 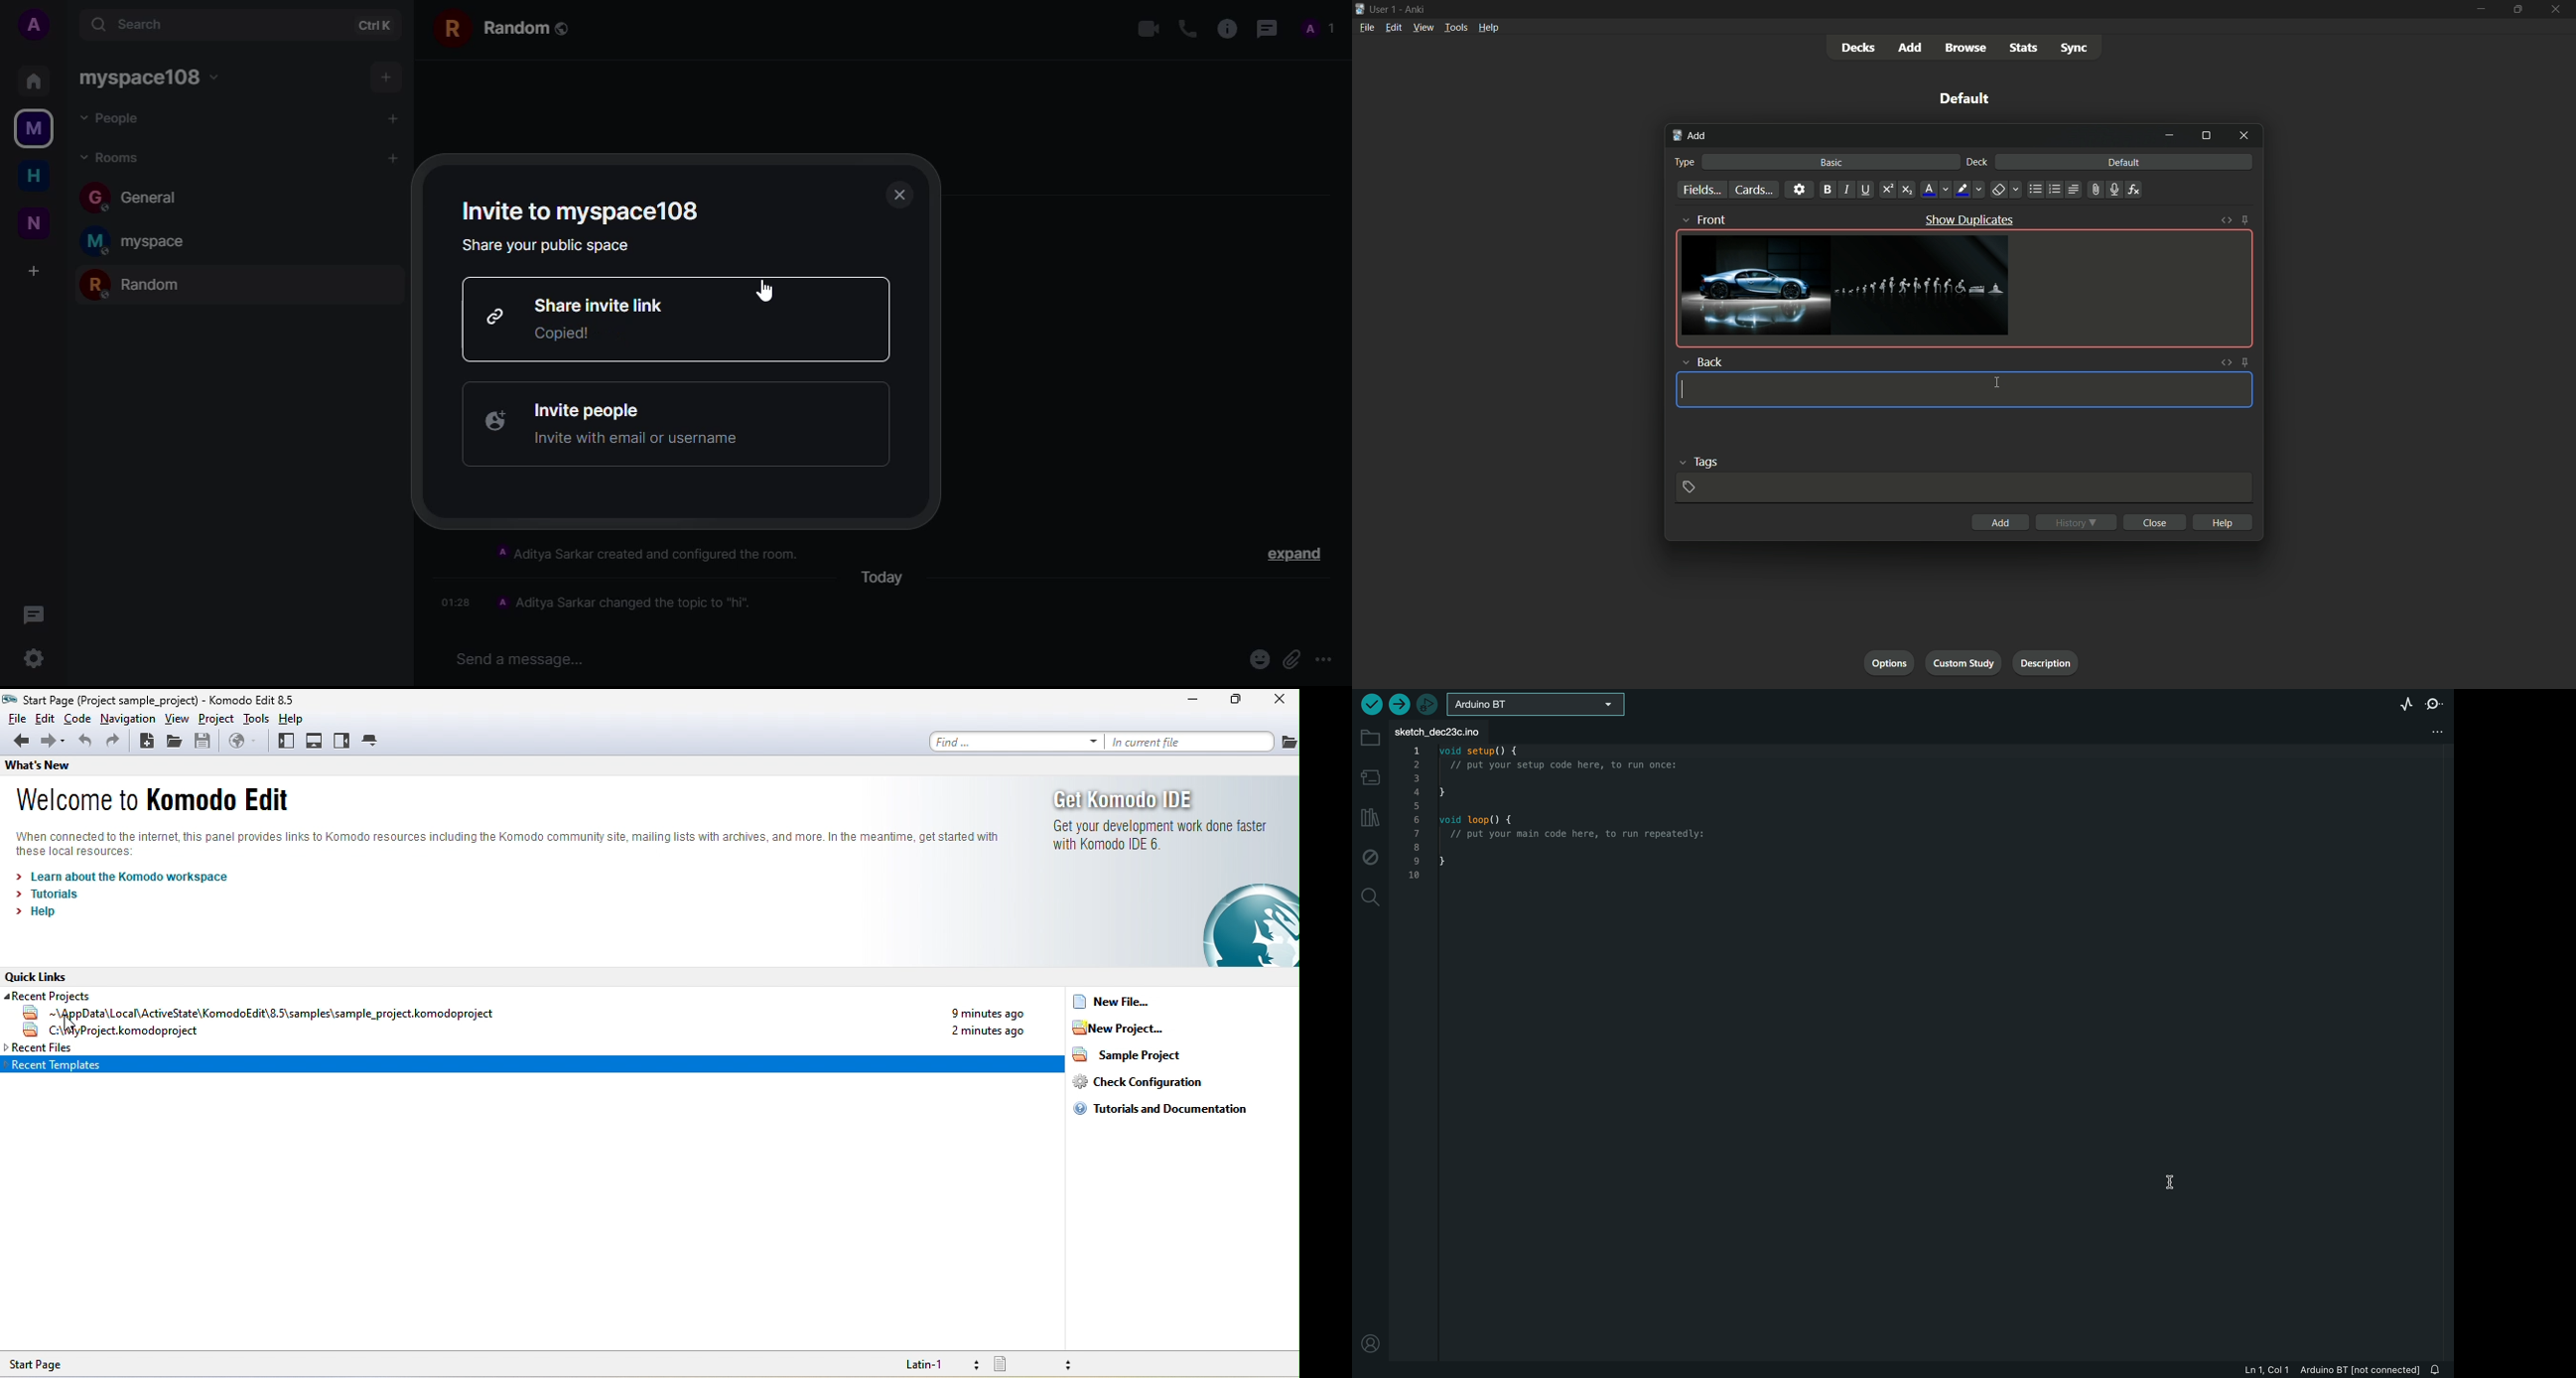 I want to click on general, so click(x=137, y=197).